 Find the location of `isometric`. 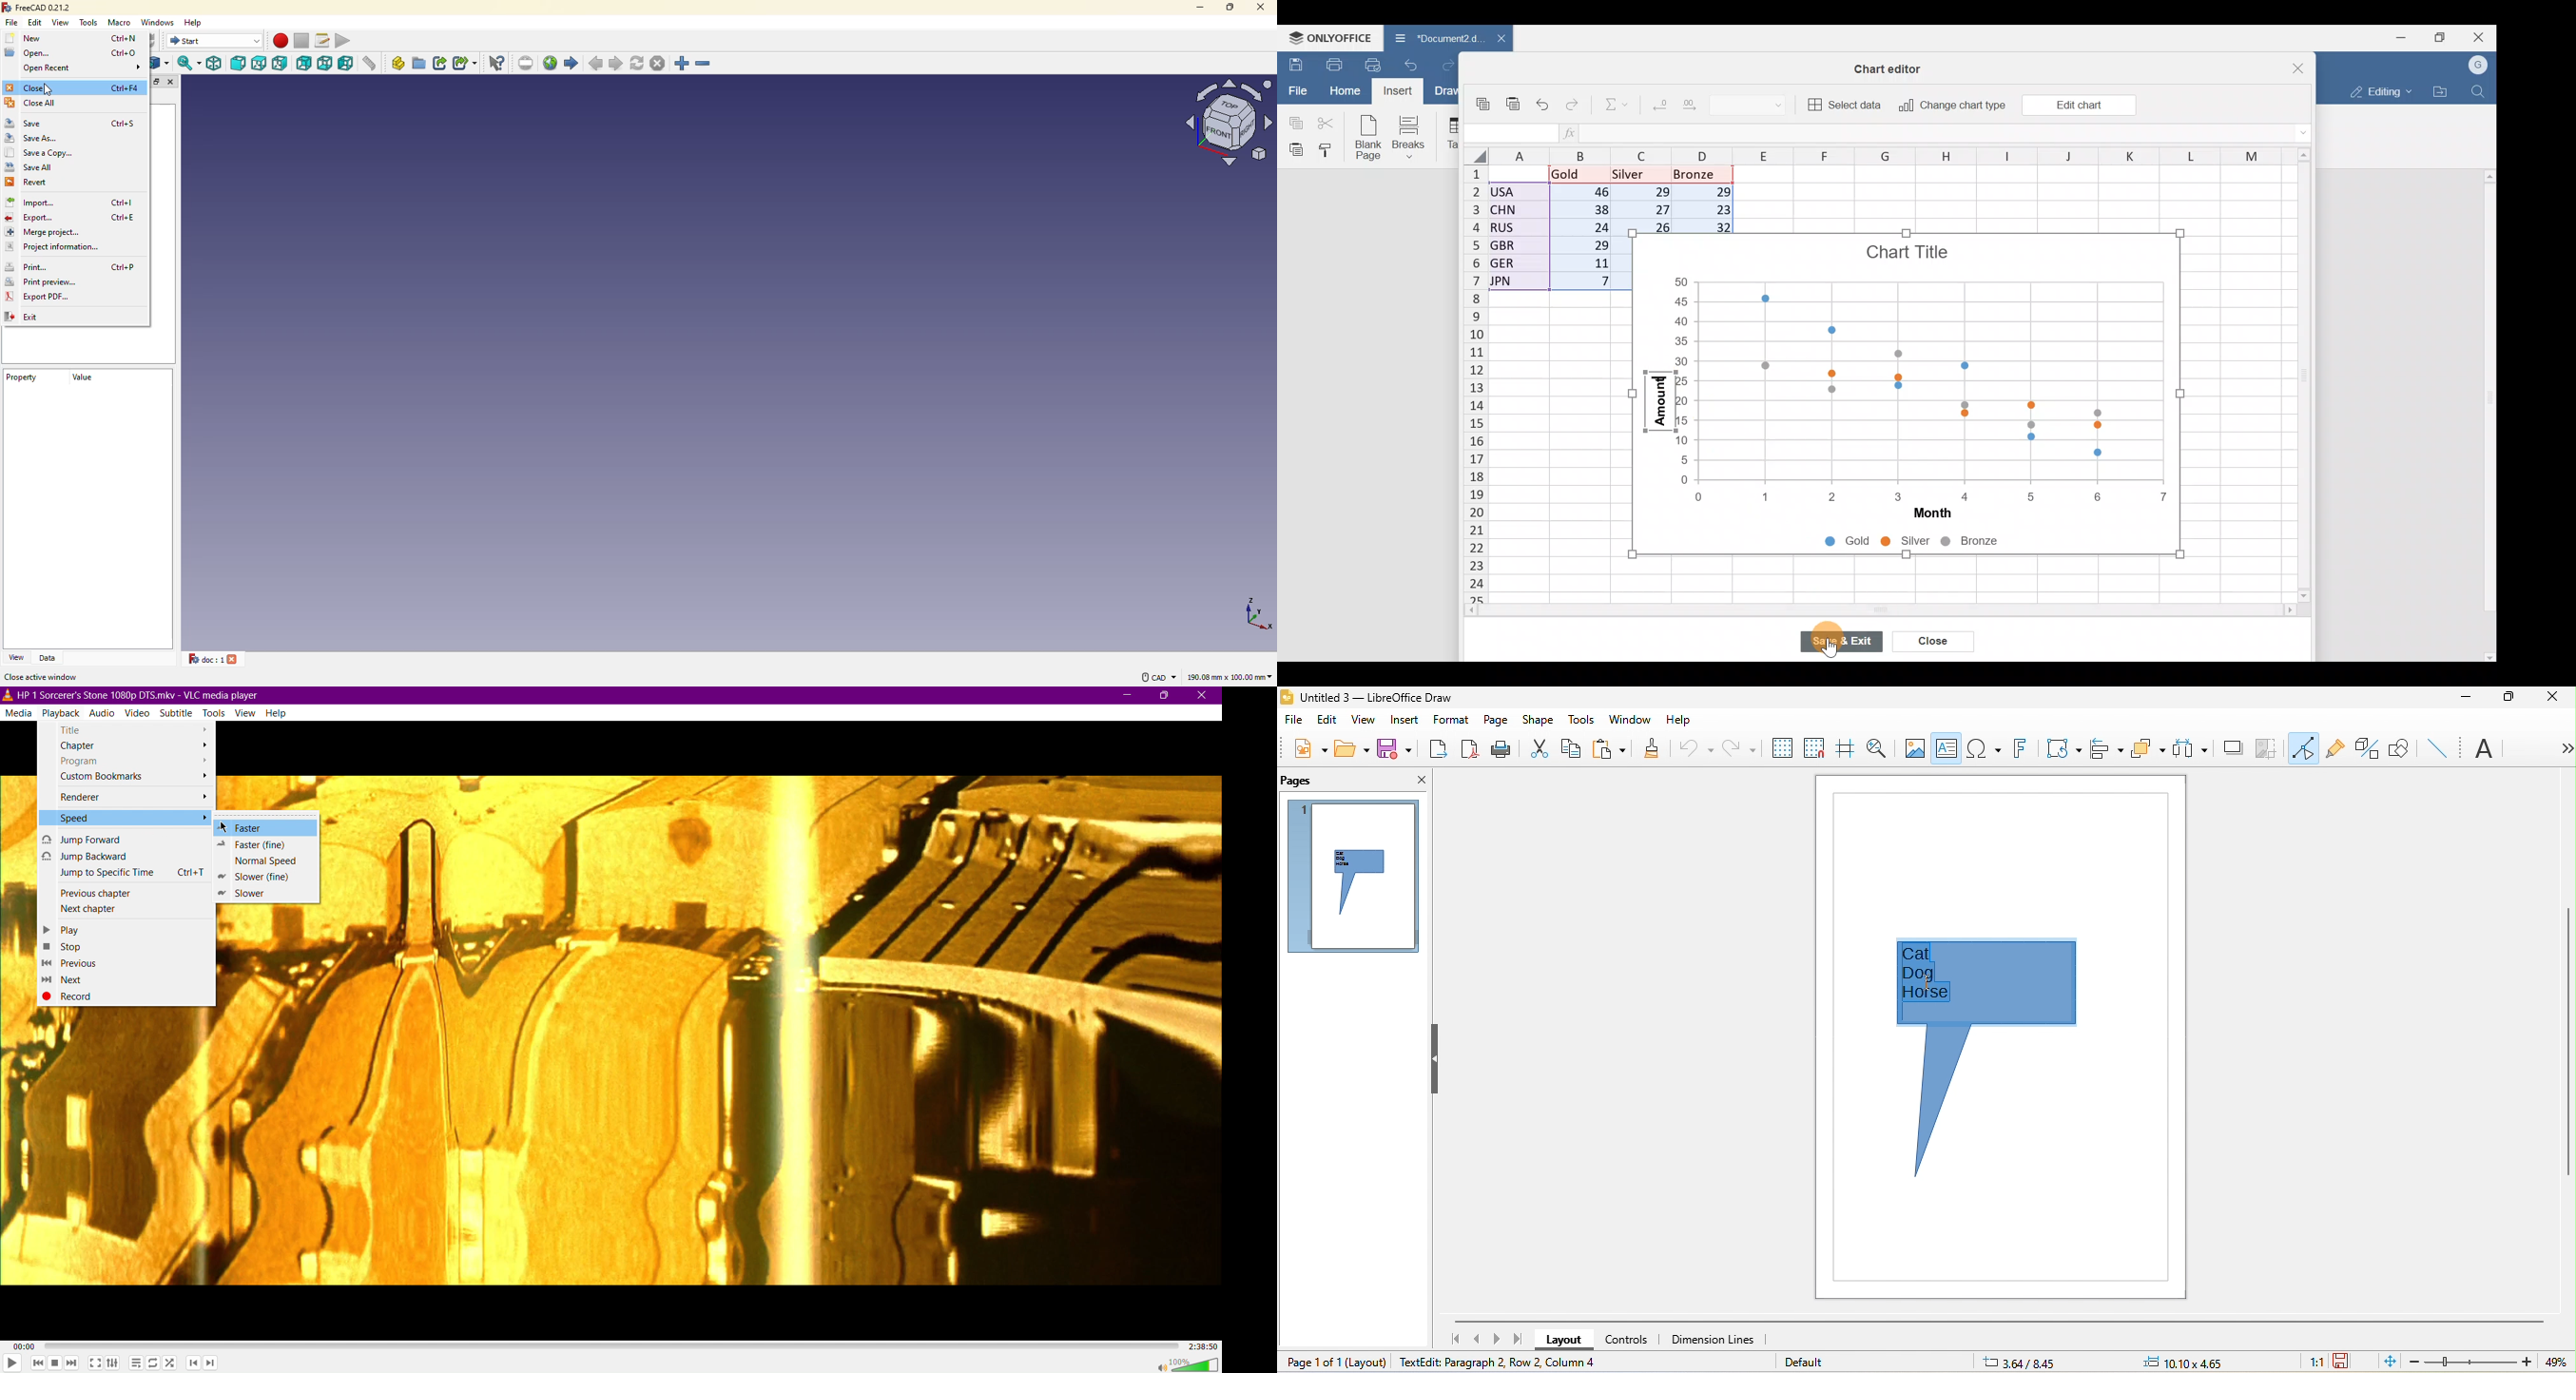

isometric is located at coordinates (215, 63).